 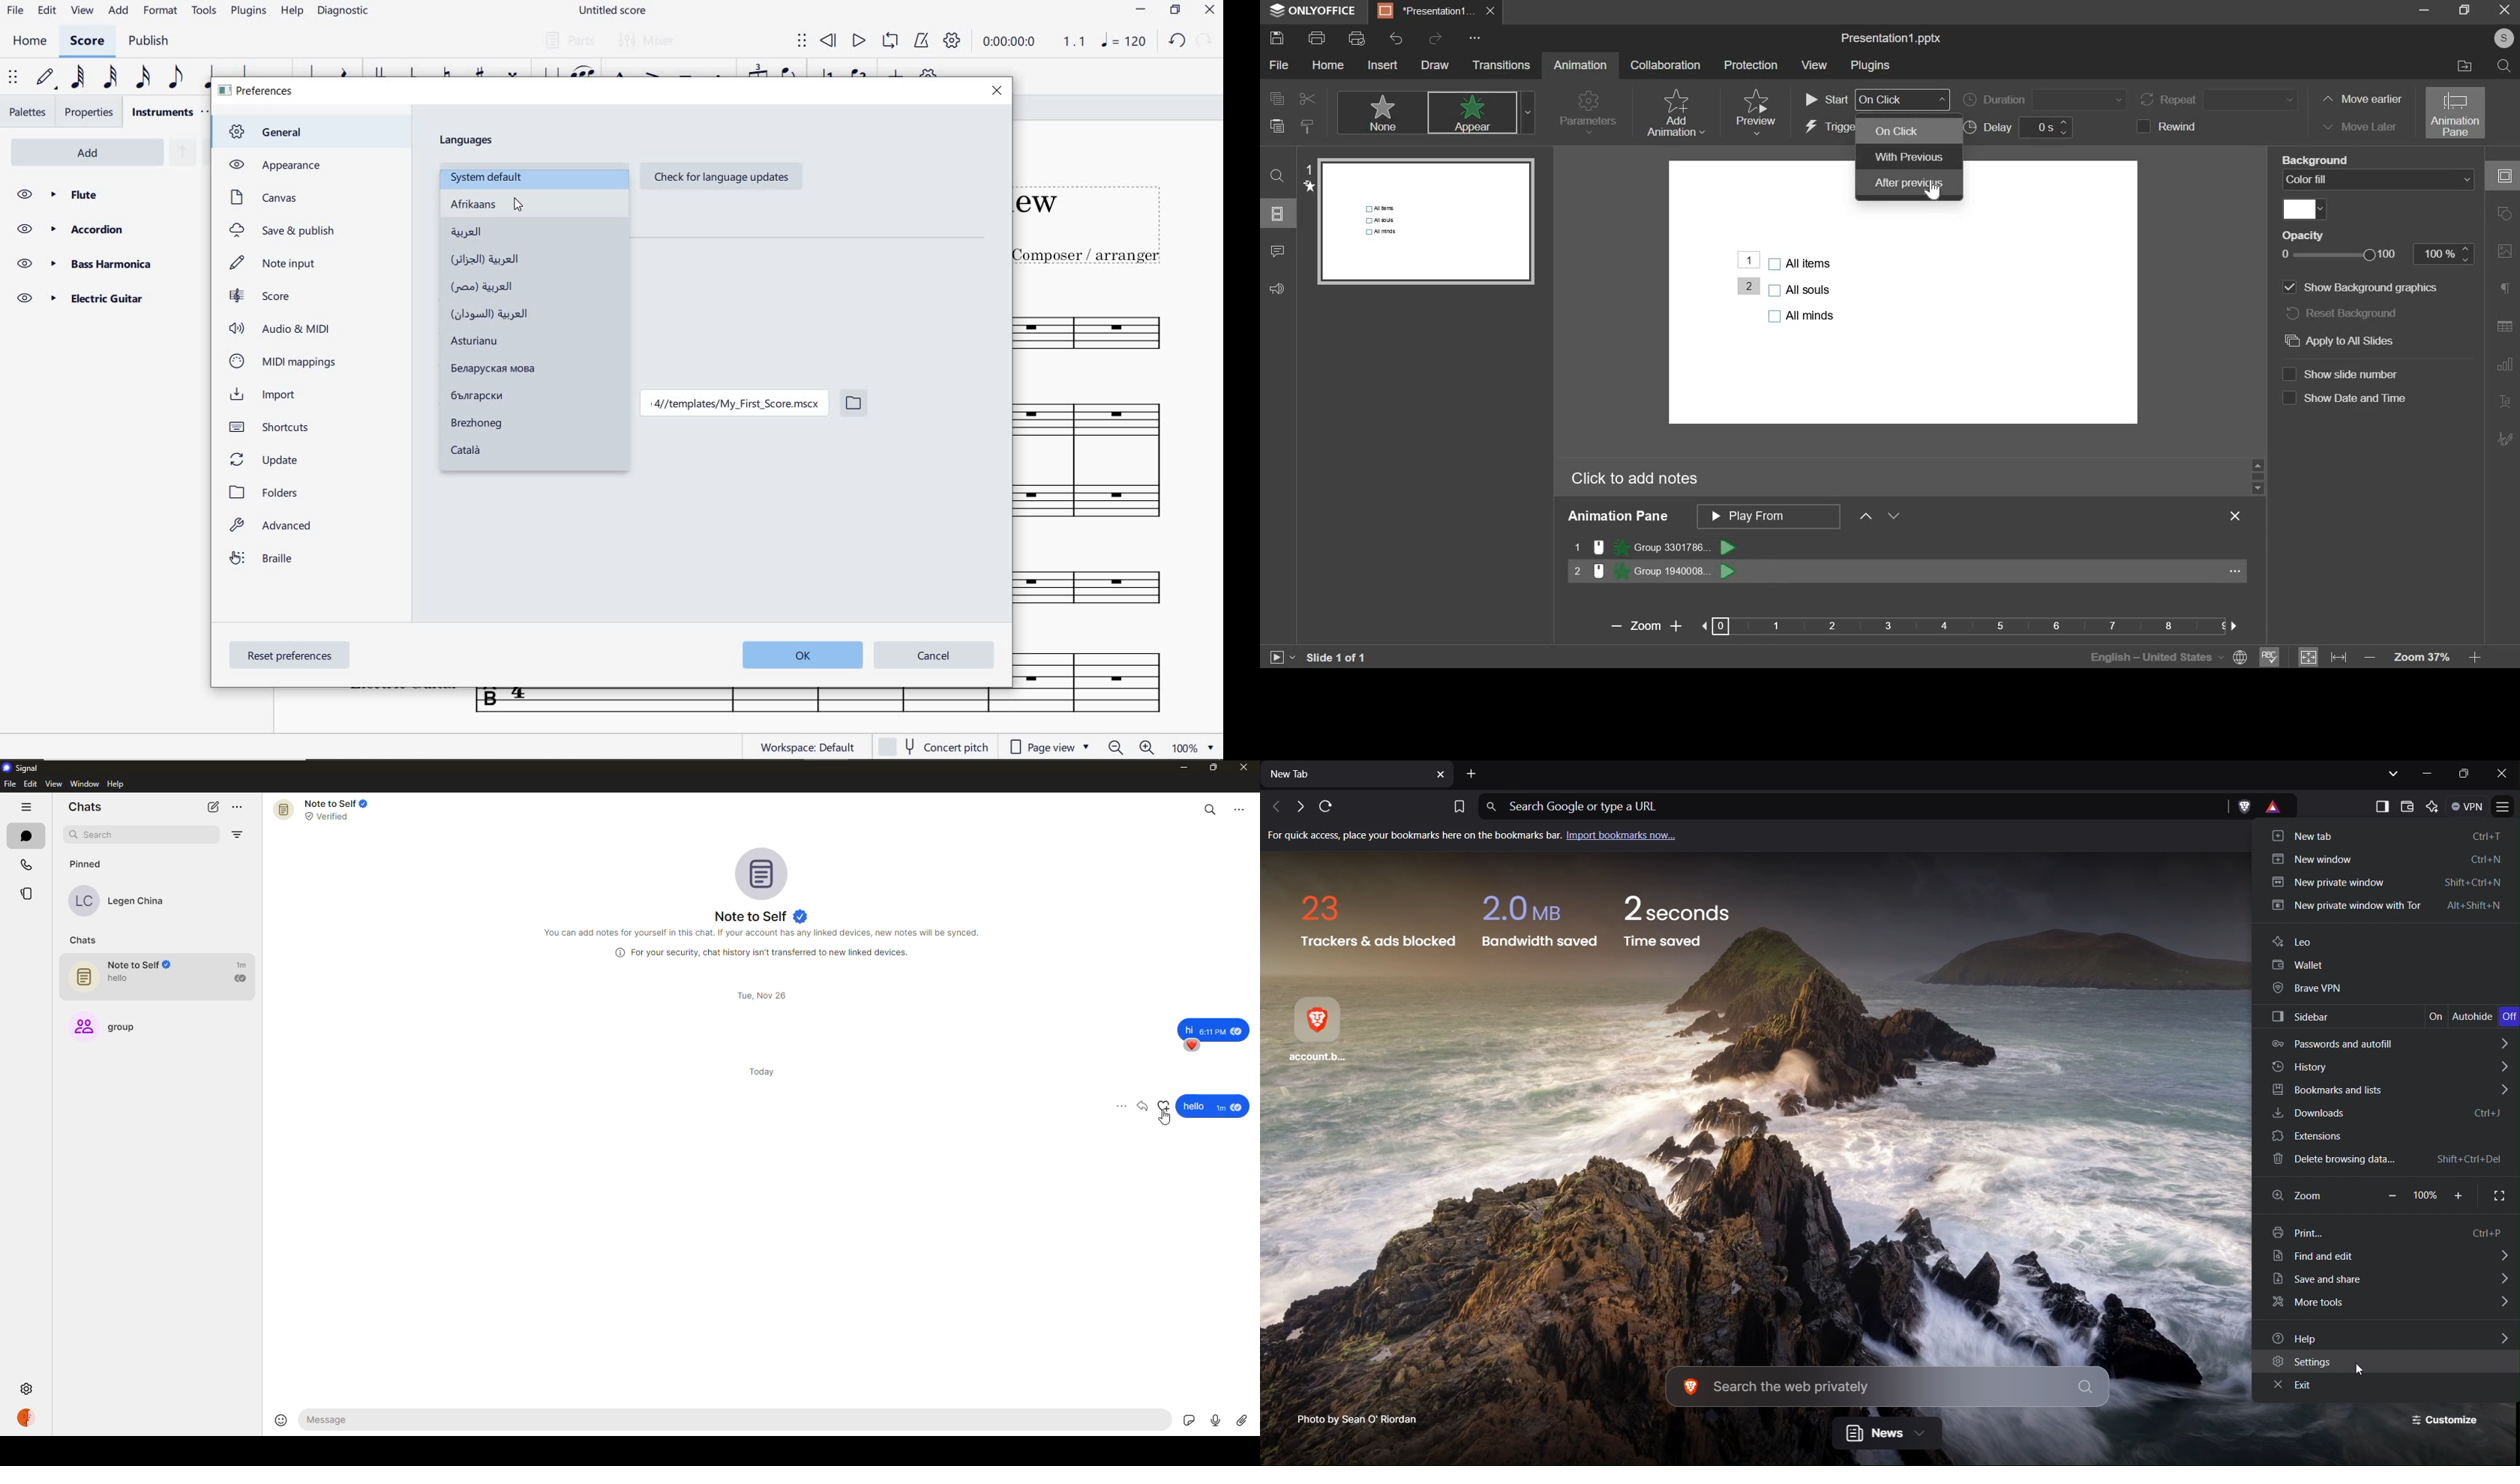 What do you see at coordinates (1328, 65) in the screenshot?
I see `home` at bounding box center [1328, 65].